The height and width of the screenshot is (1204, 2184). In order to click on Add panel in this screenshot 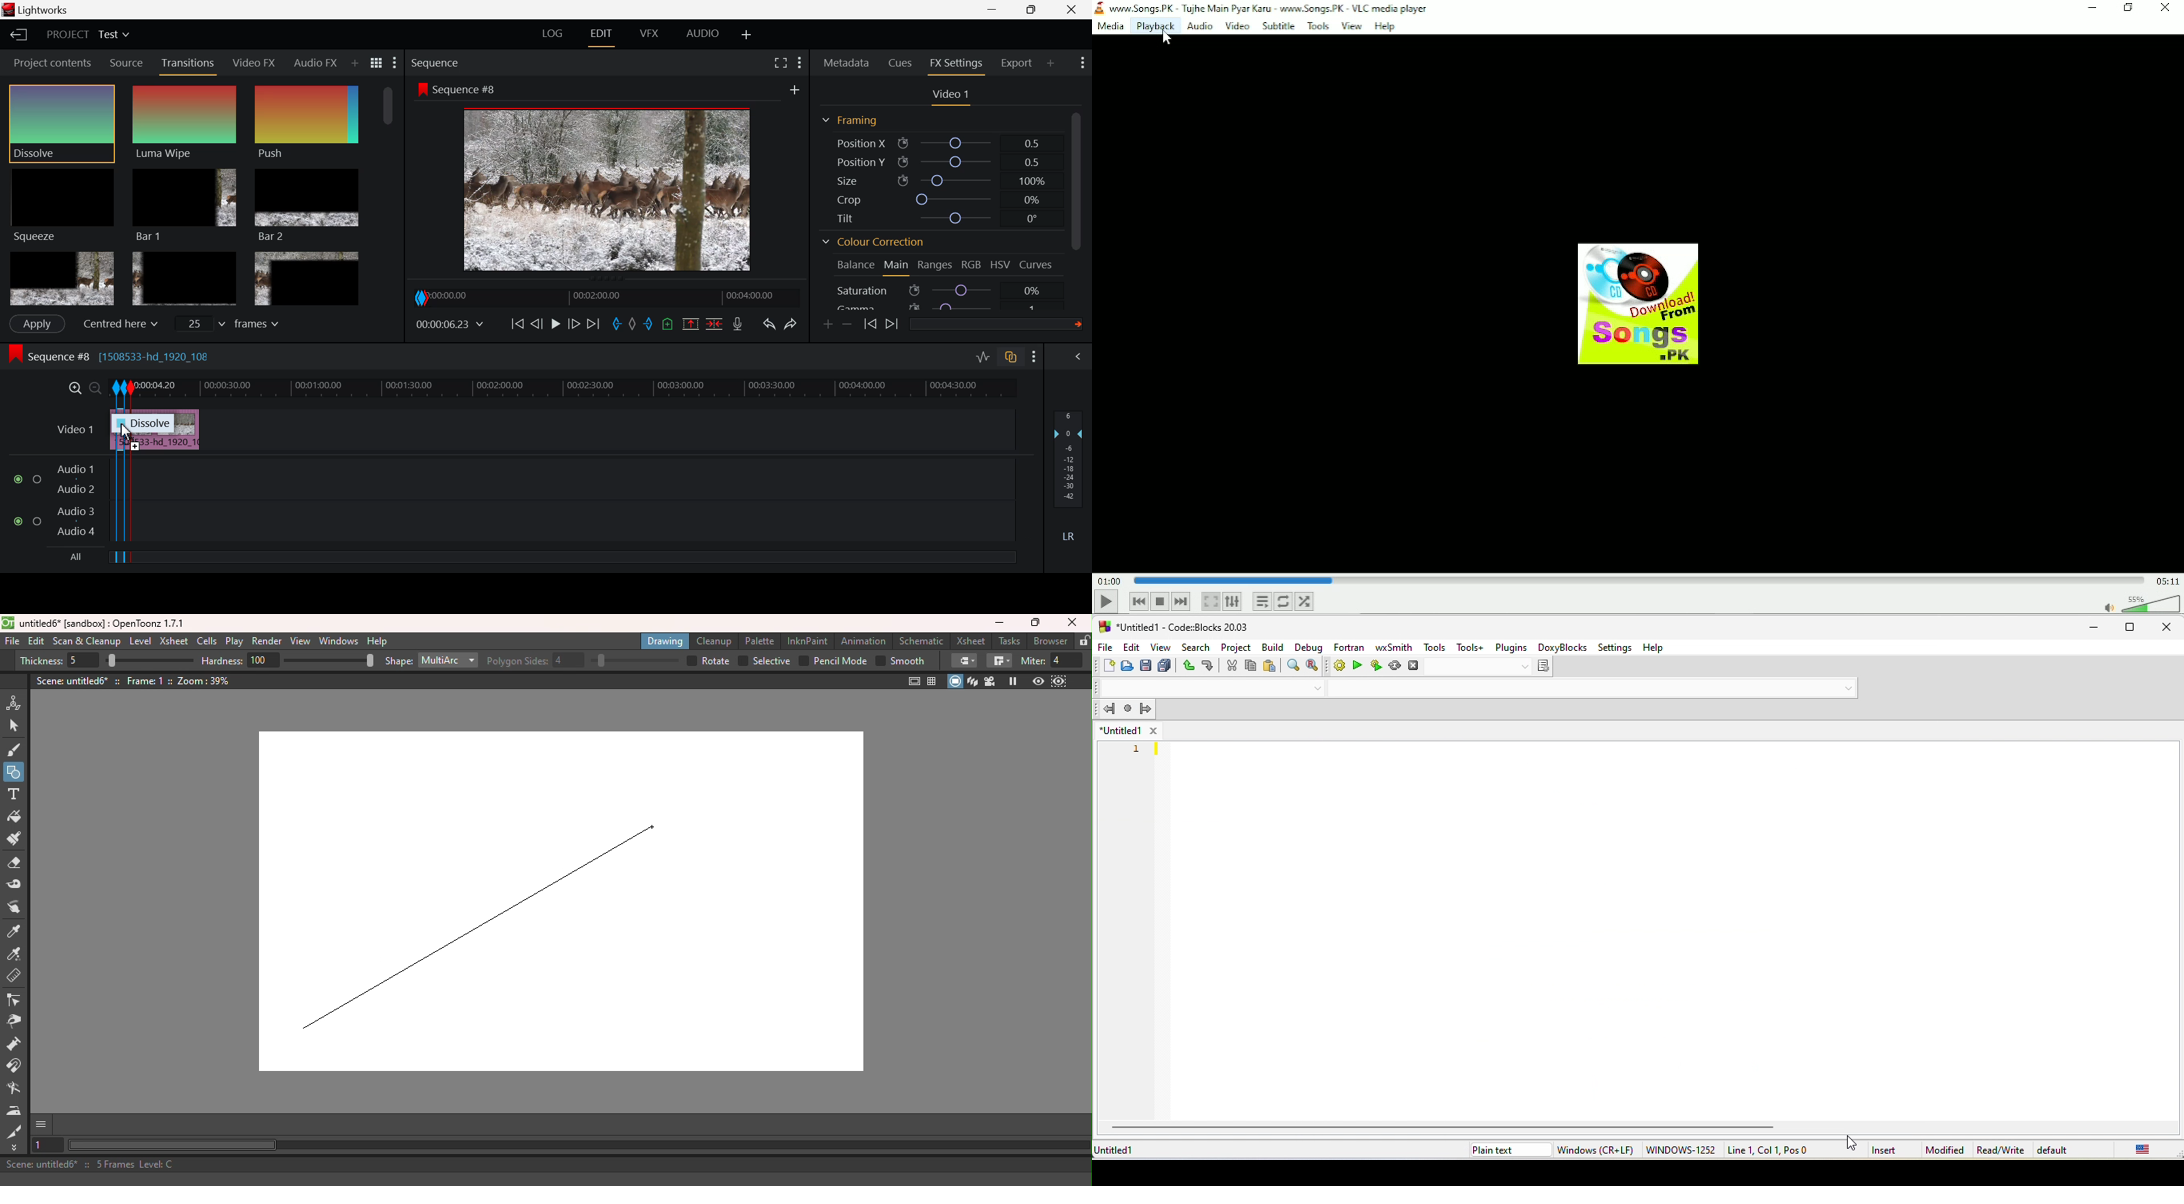, I will do `click(1051, 65)`.